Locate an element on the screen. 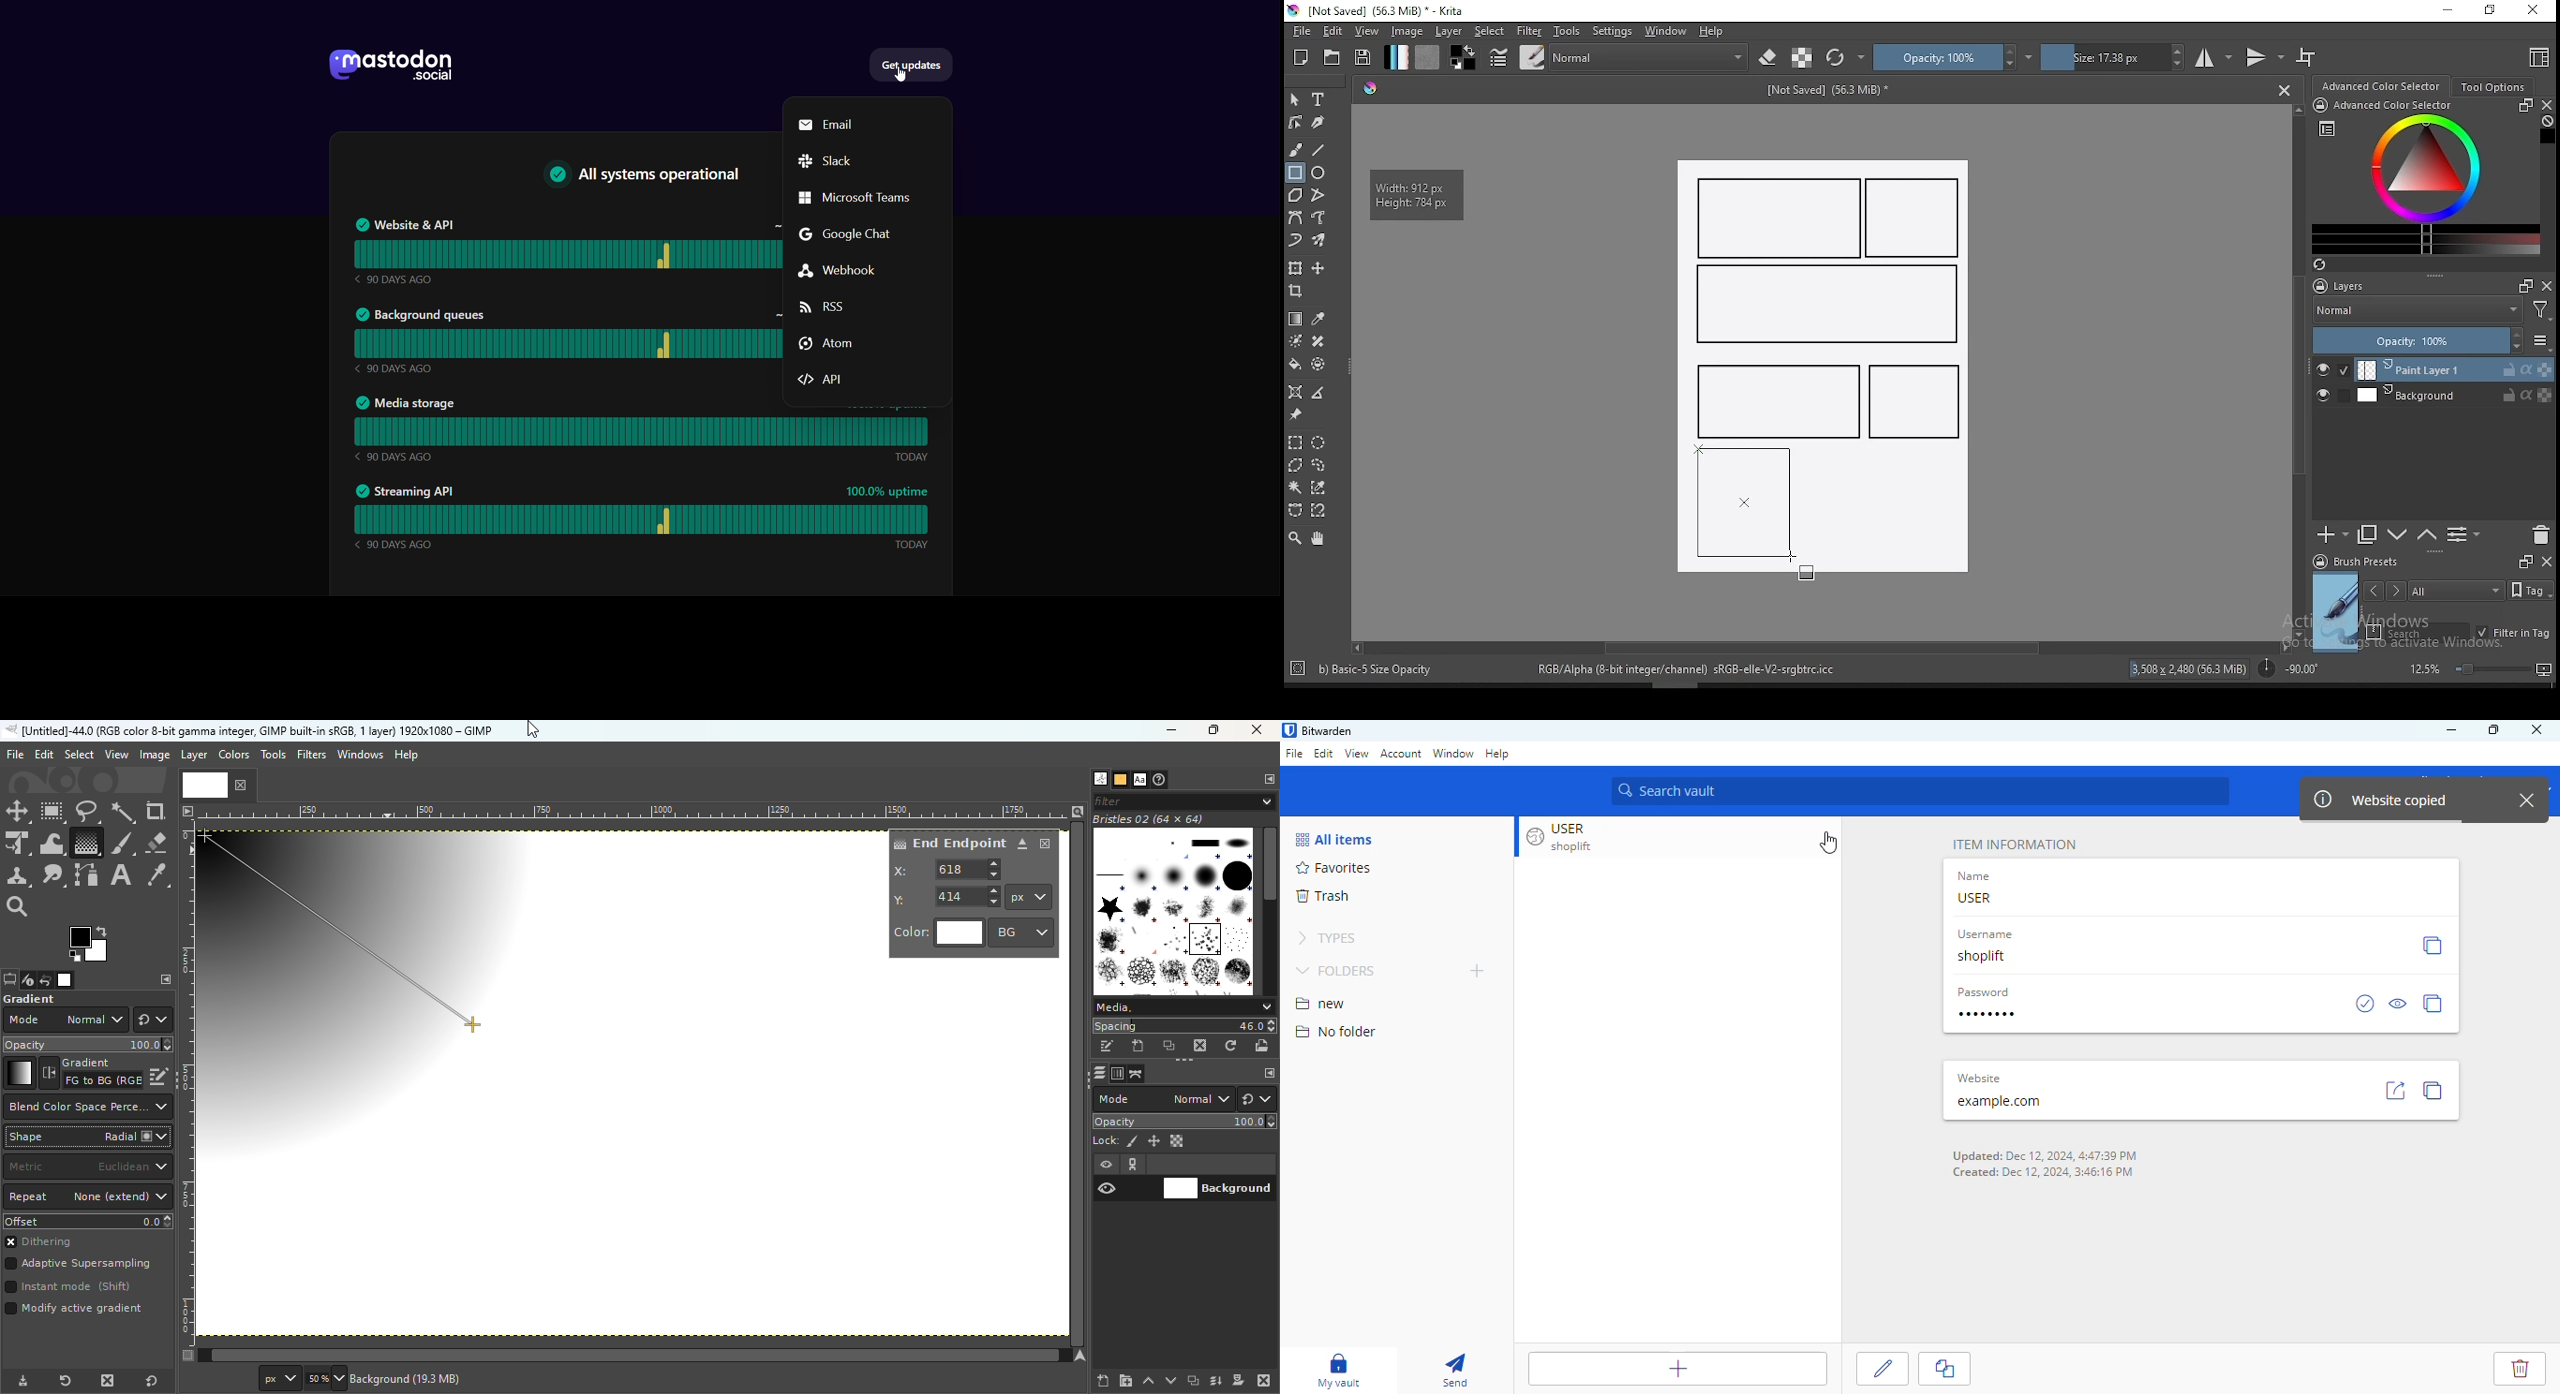 The height and width of the screenshot is (1400, 2576). transform a layer or a selection is located at coordinates (1295, 267).